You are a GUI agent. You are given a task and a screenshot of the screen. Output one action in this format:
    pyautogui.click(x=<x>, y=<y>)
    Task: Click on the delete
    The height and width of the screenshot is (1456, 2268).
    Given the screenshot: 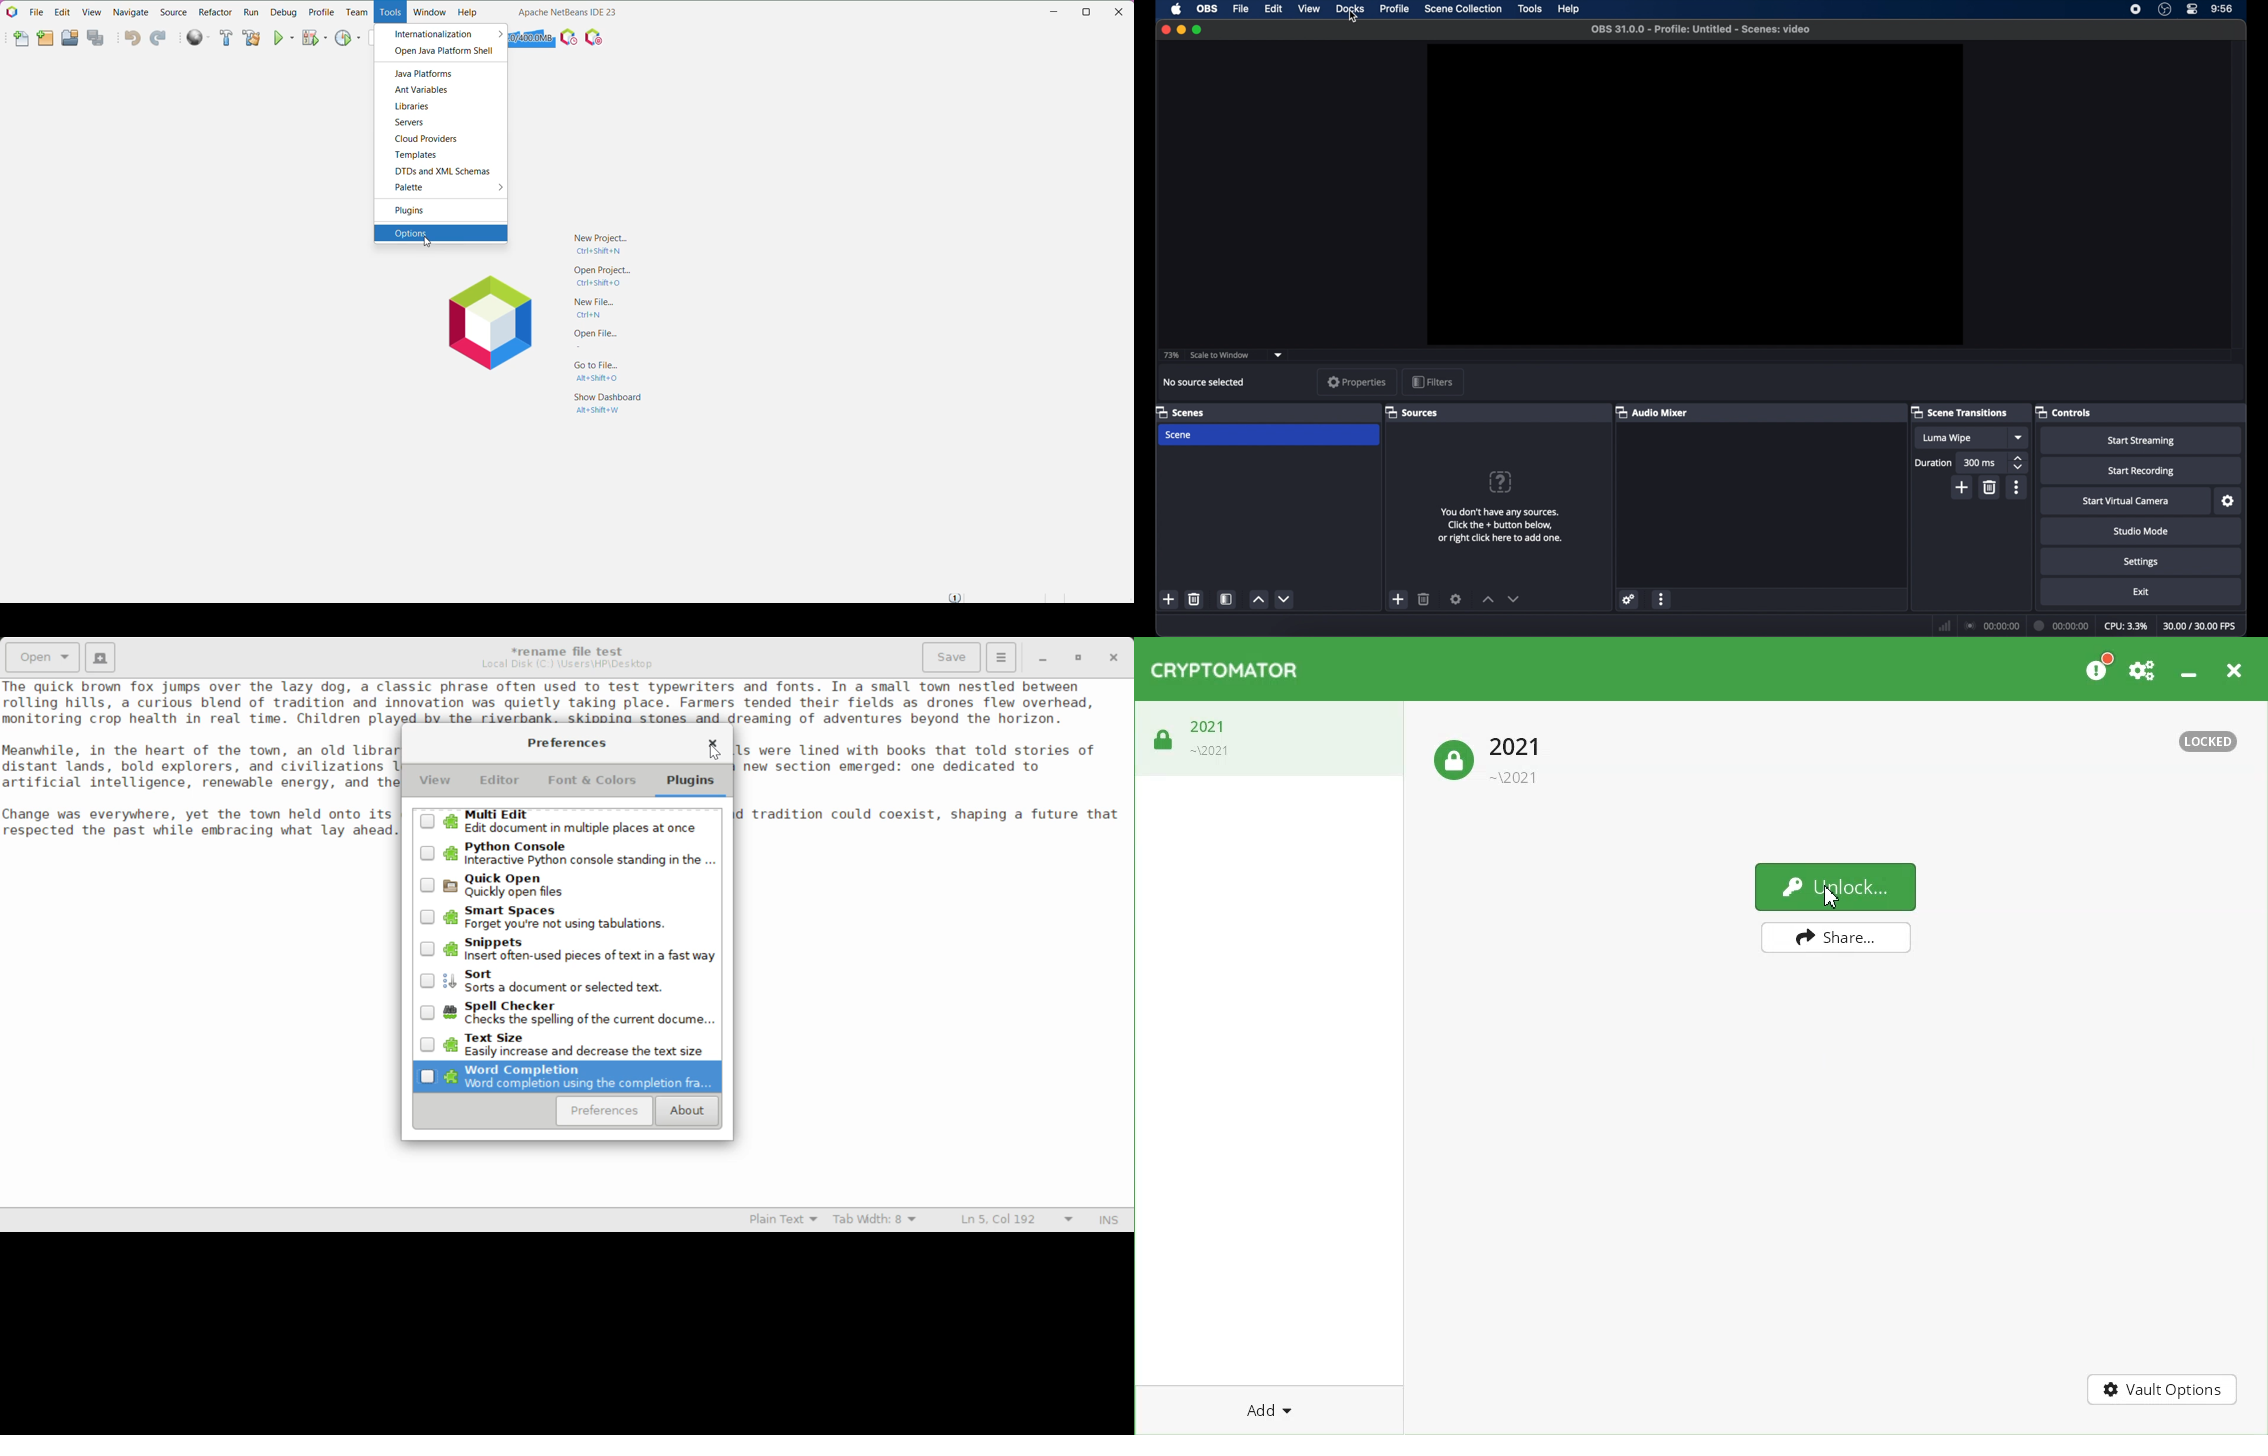 What is the action you would take?
    pyautogui.click(x=1989, y=488)
    